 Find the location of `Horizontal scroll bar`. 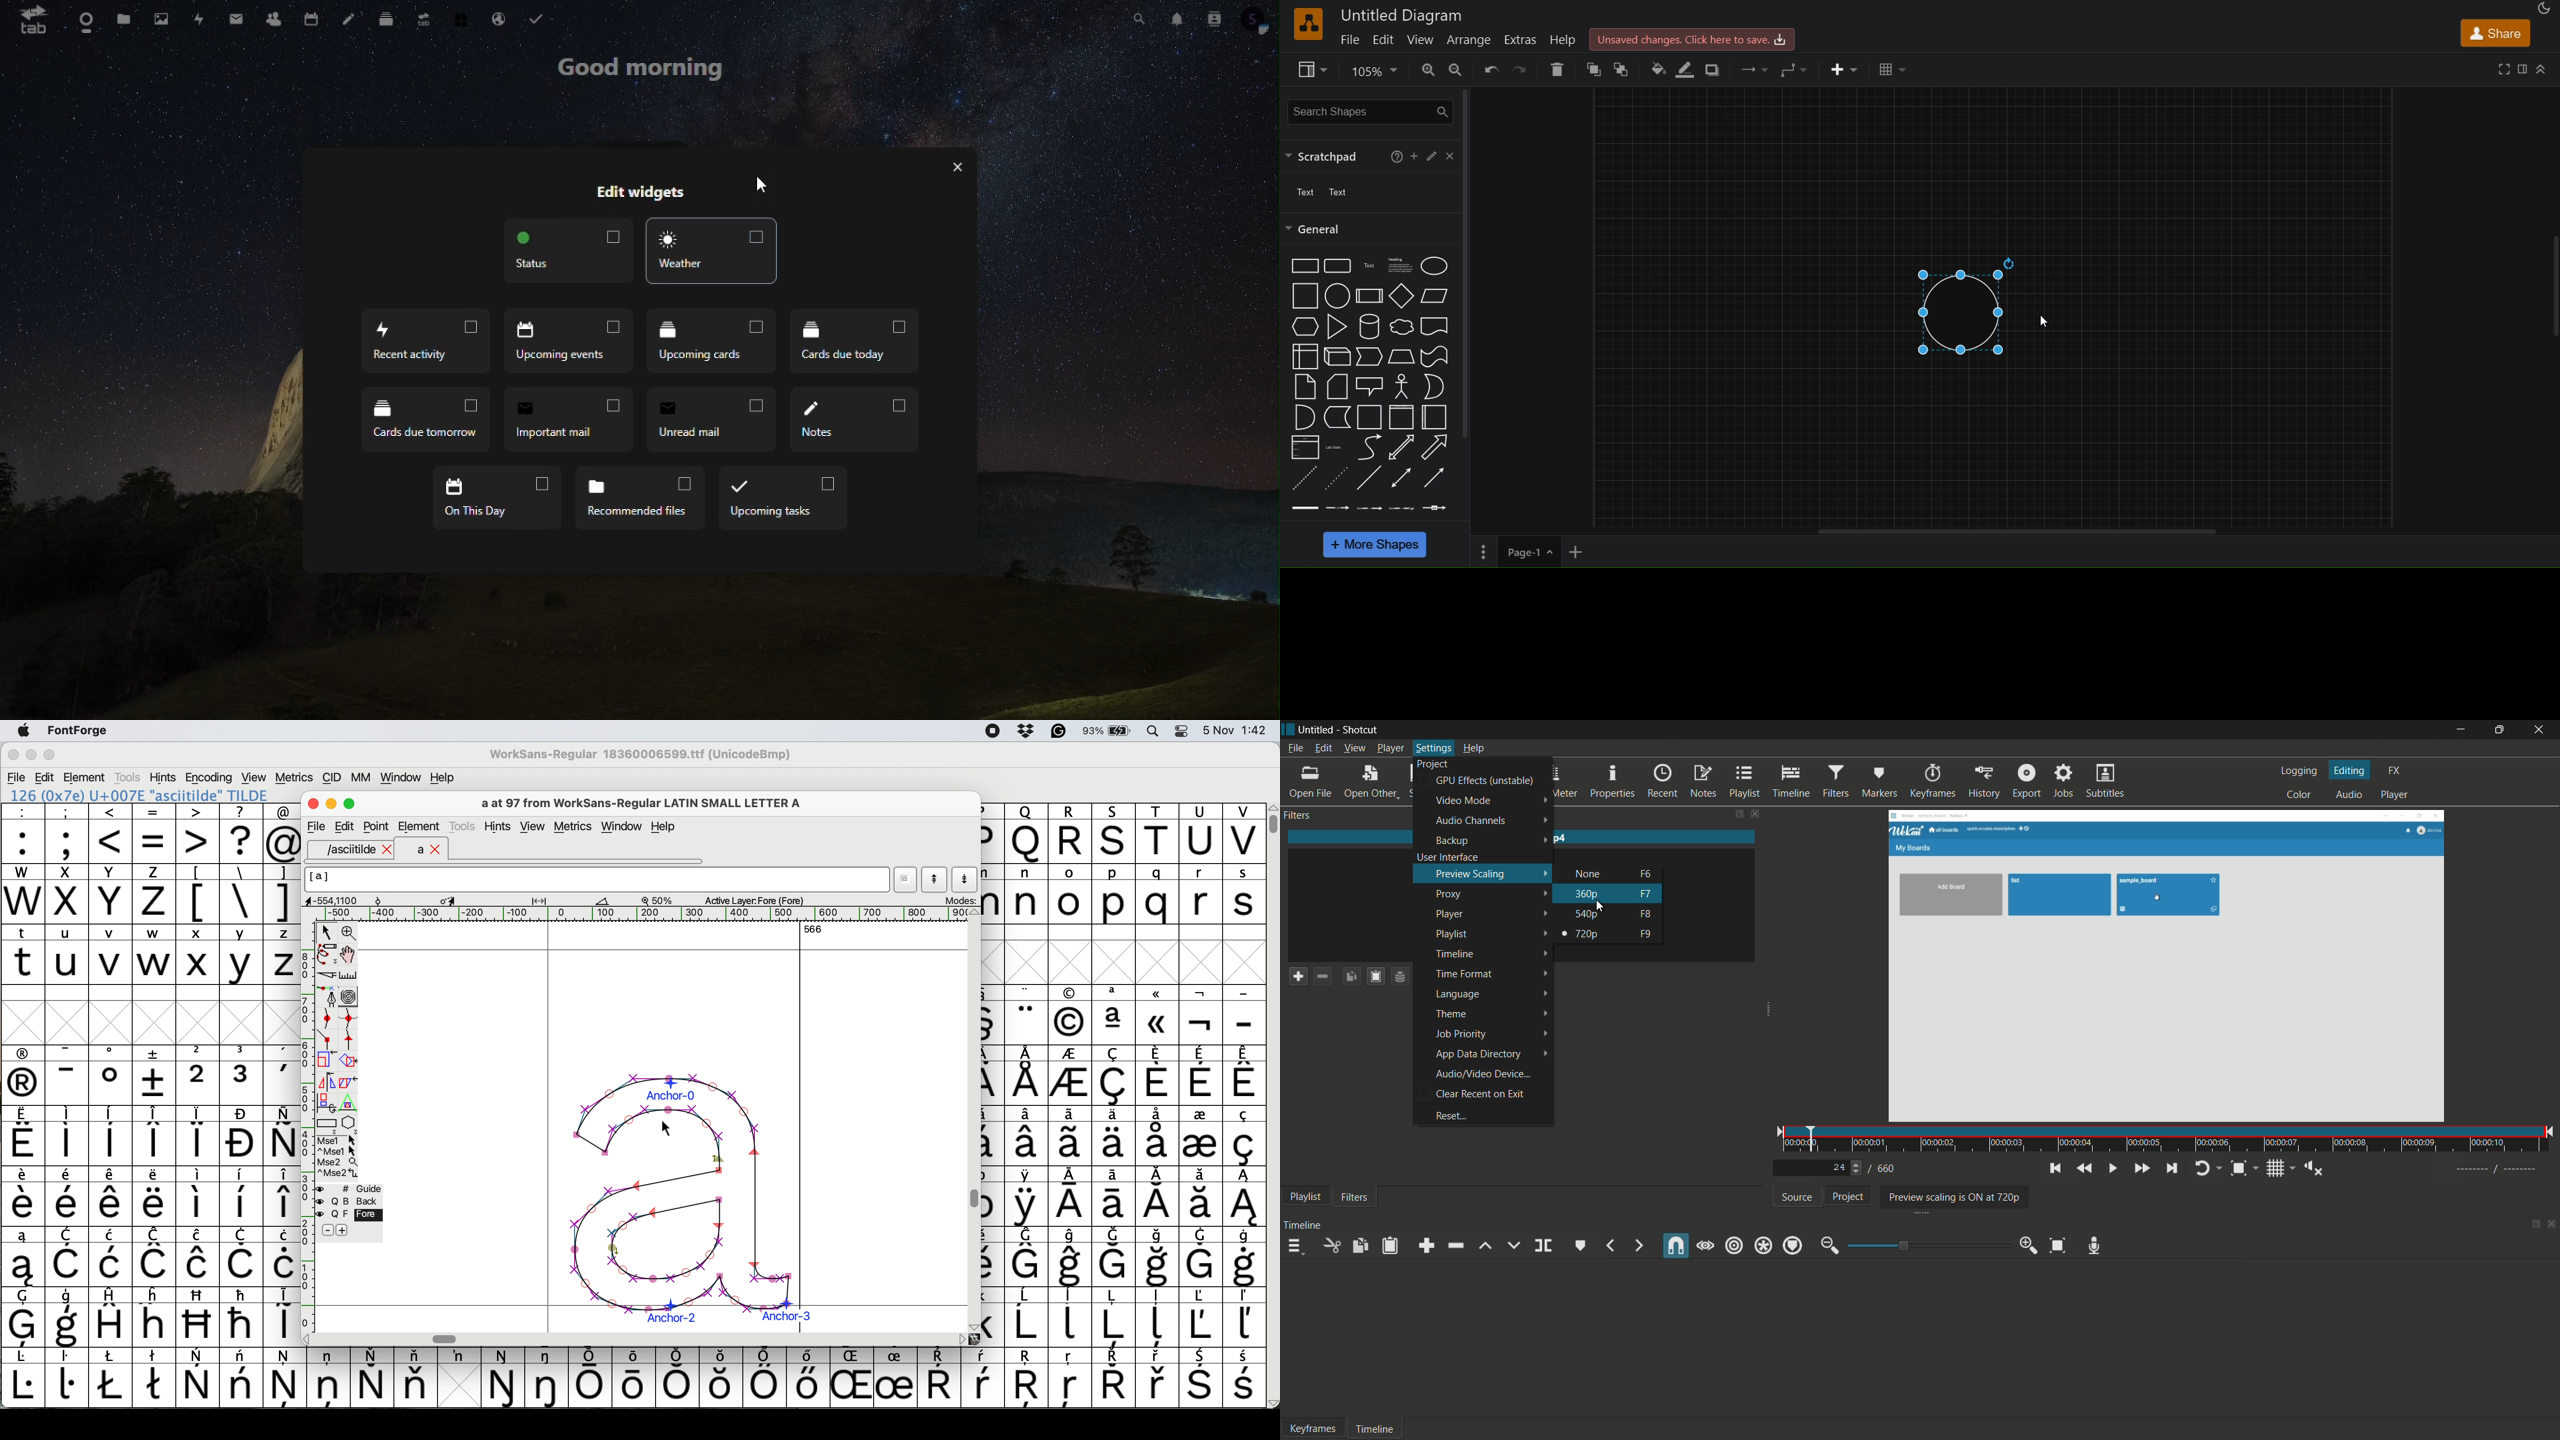

Horizontal scroll bar is located at coordinates (447, 1340).